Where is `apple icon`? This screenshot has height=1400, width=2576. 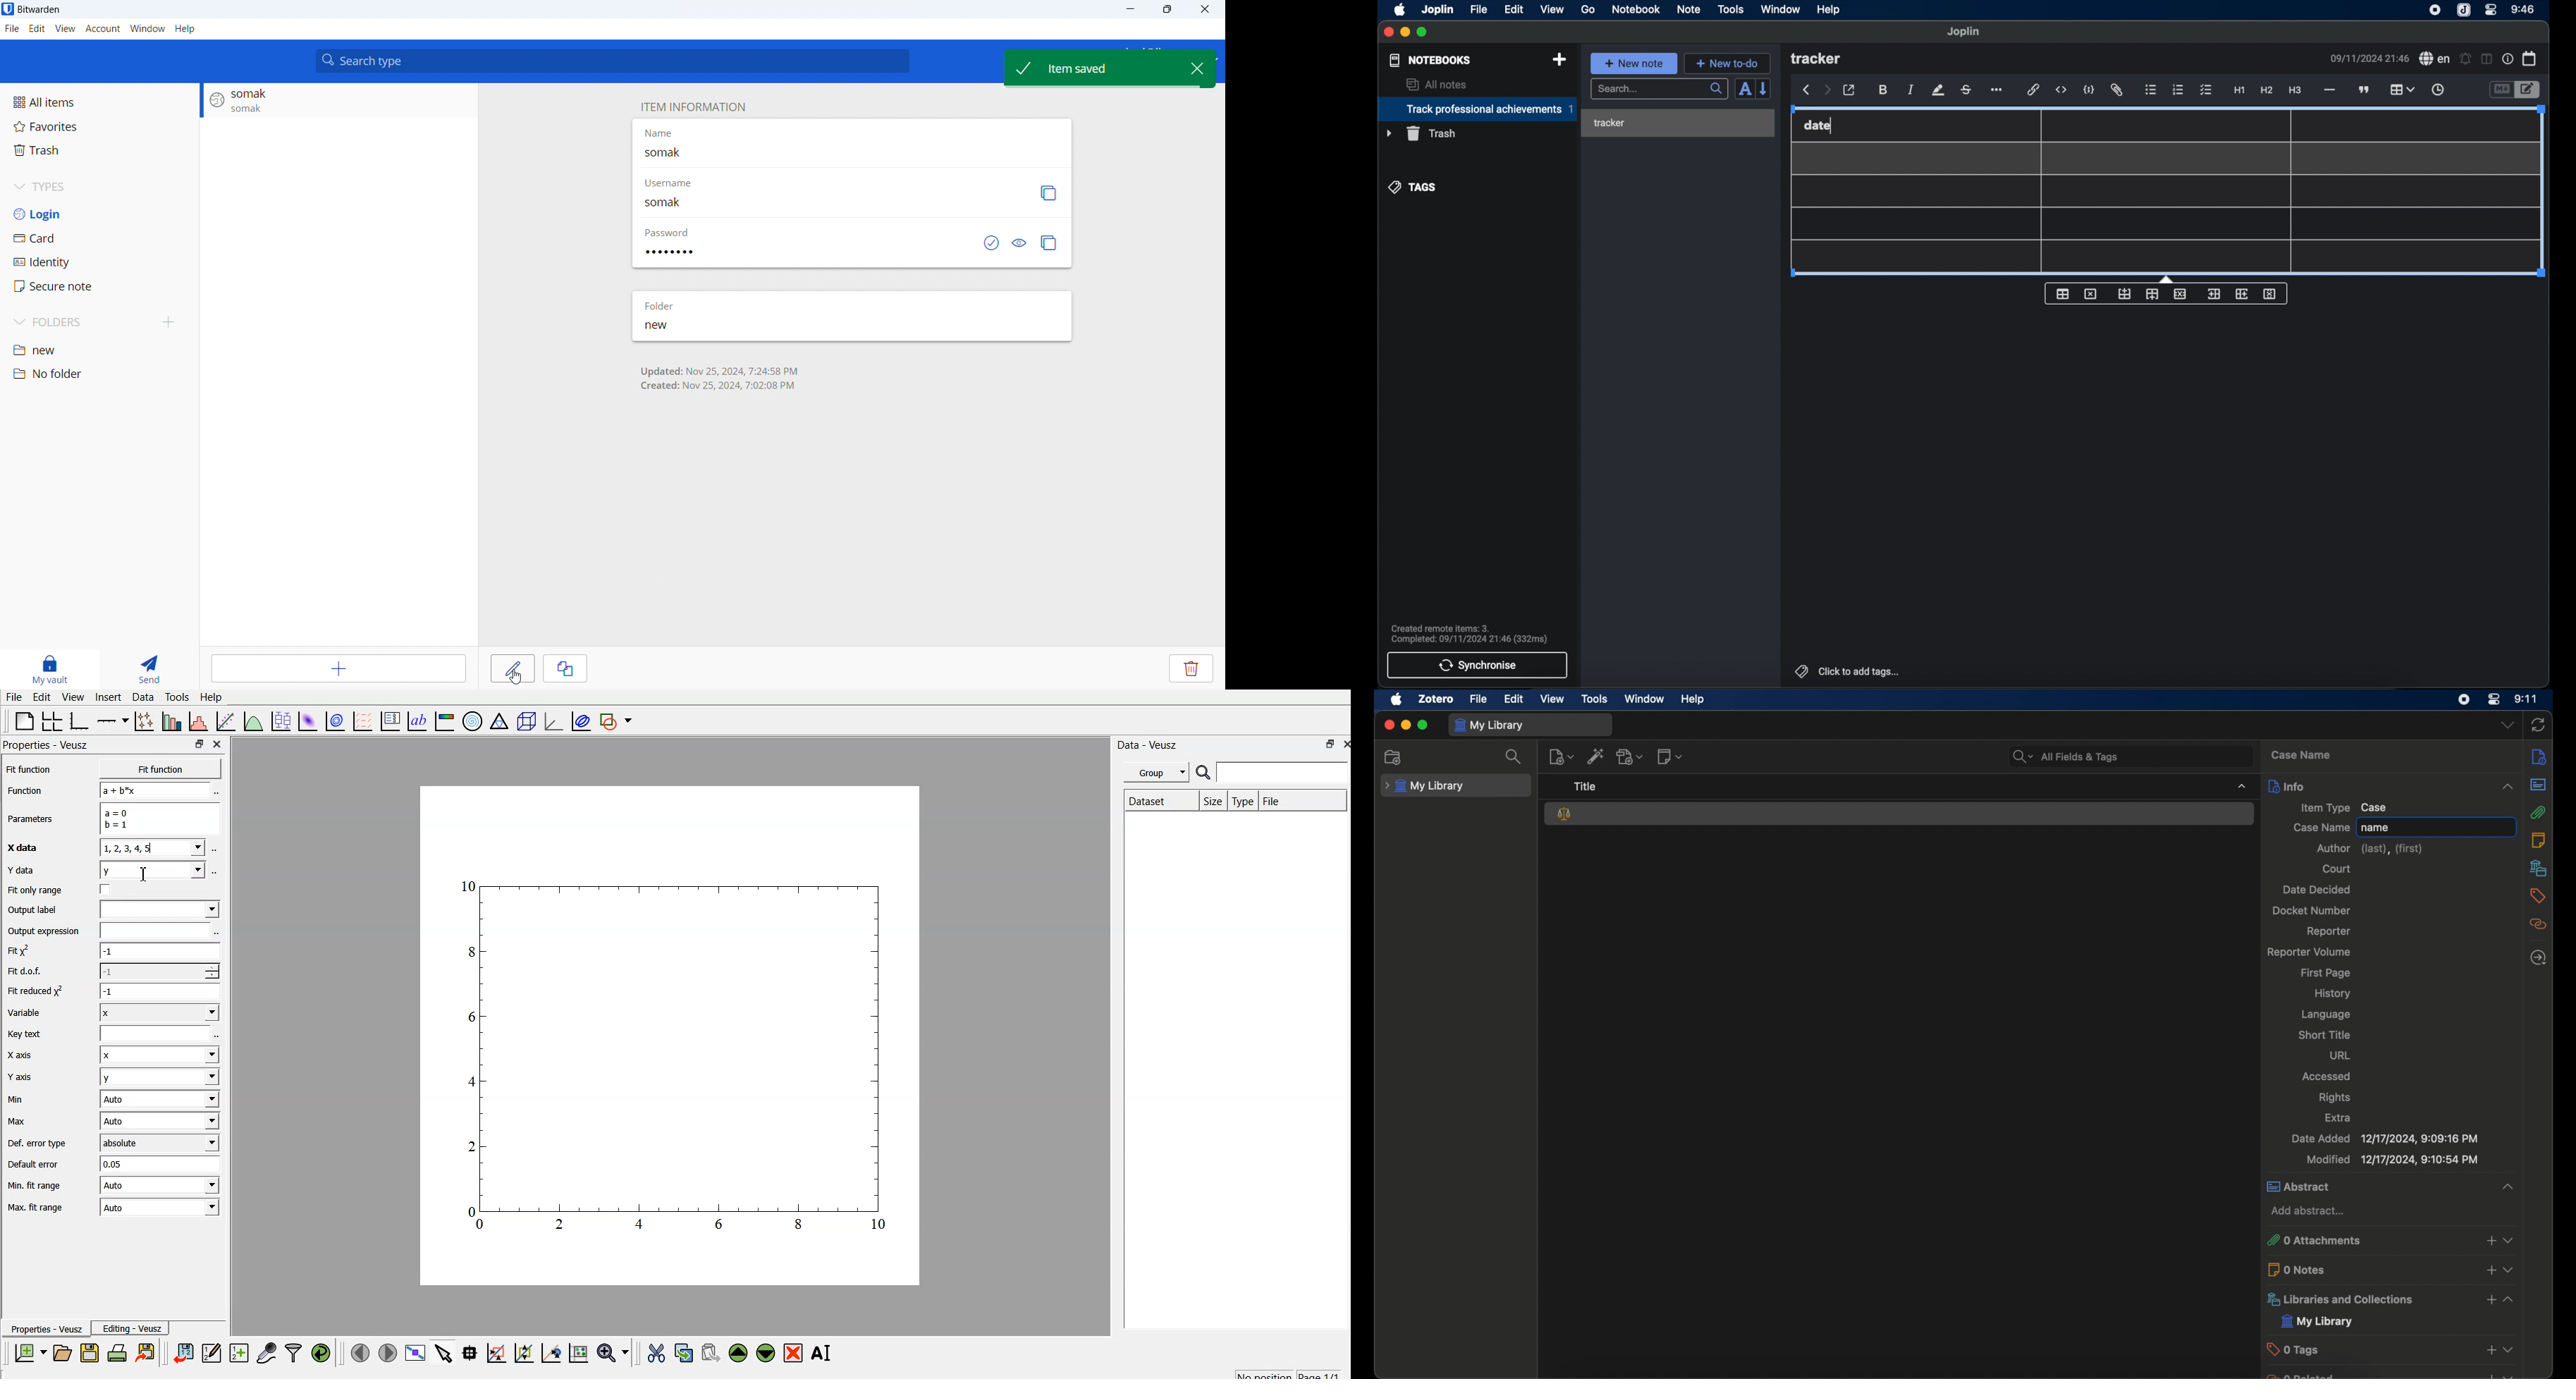 apple icon is located at coordinates (1401, 10).